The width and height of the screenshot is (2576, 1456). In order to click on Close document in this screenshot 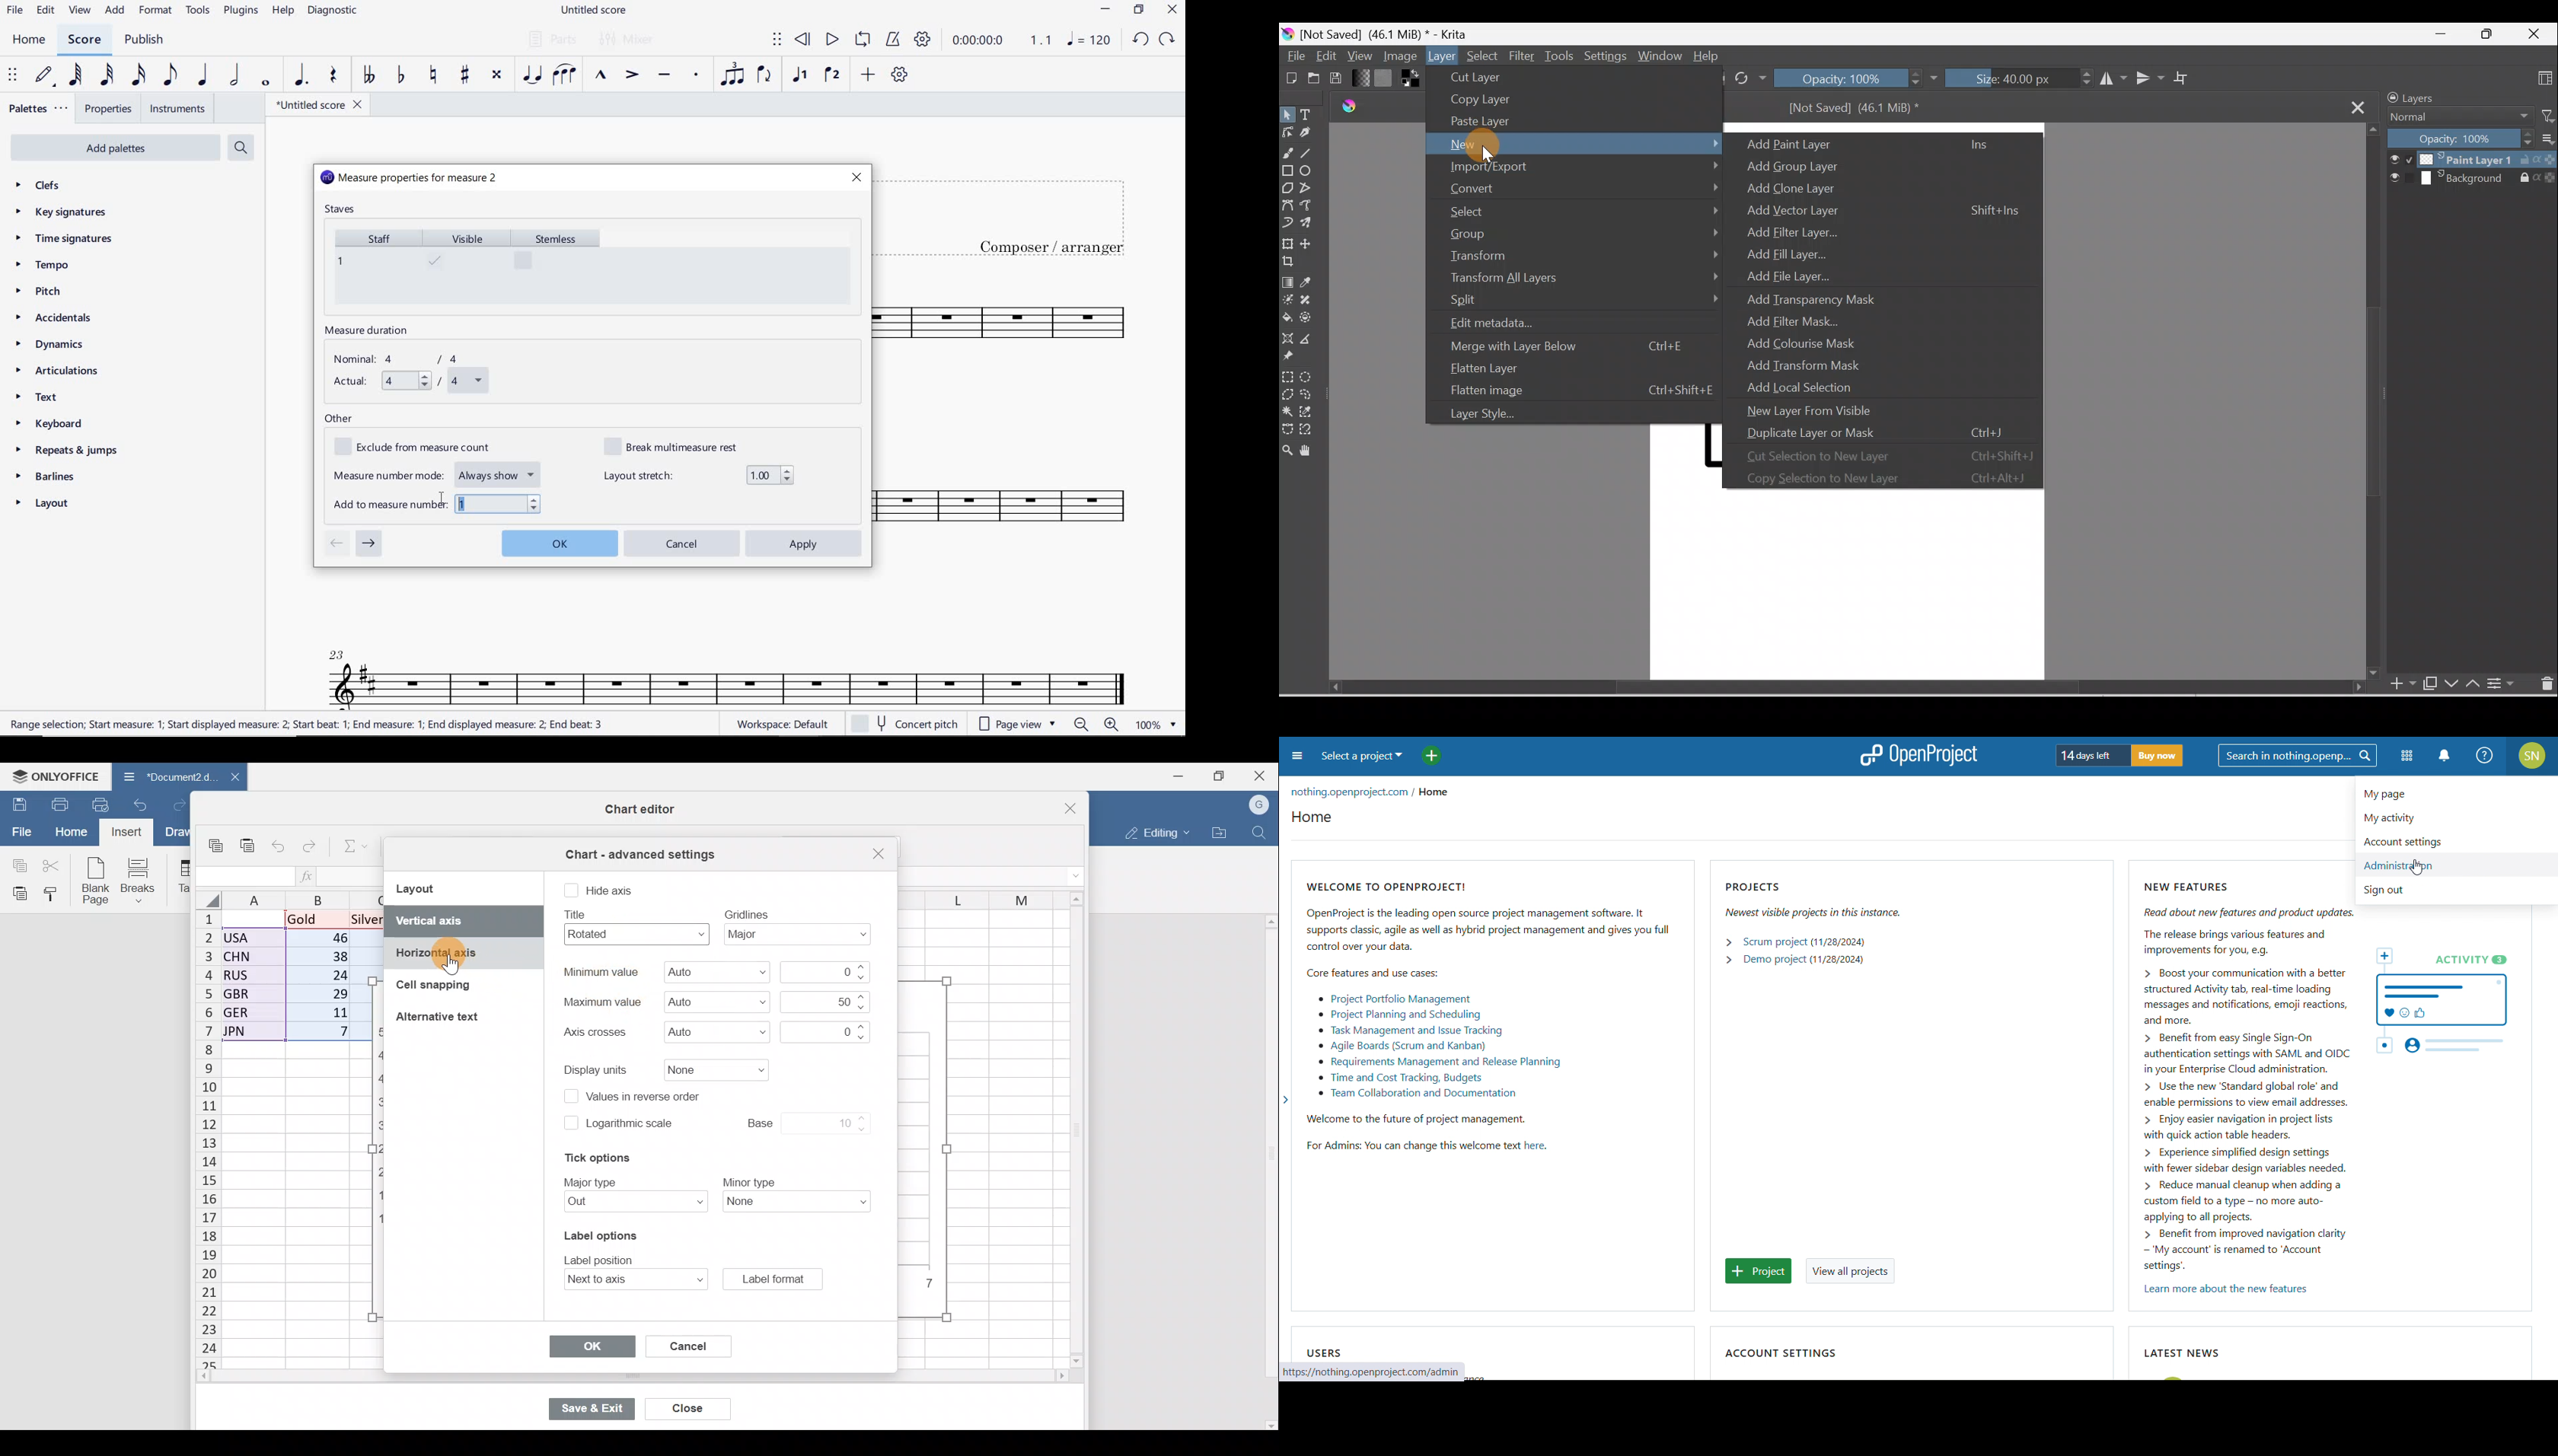, I will do `click(228, 778)`.